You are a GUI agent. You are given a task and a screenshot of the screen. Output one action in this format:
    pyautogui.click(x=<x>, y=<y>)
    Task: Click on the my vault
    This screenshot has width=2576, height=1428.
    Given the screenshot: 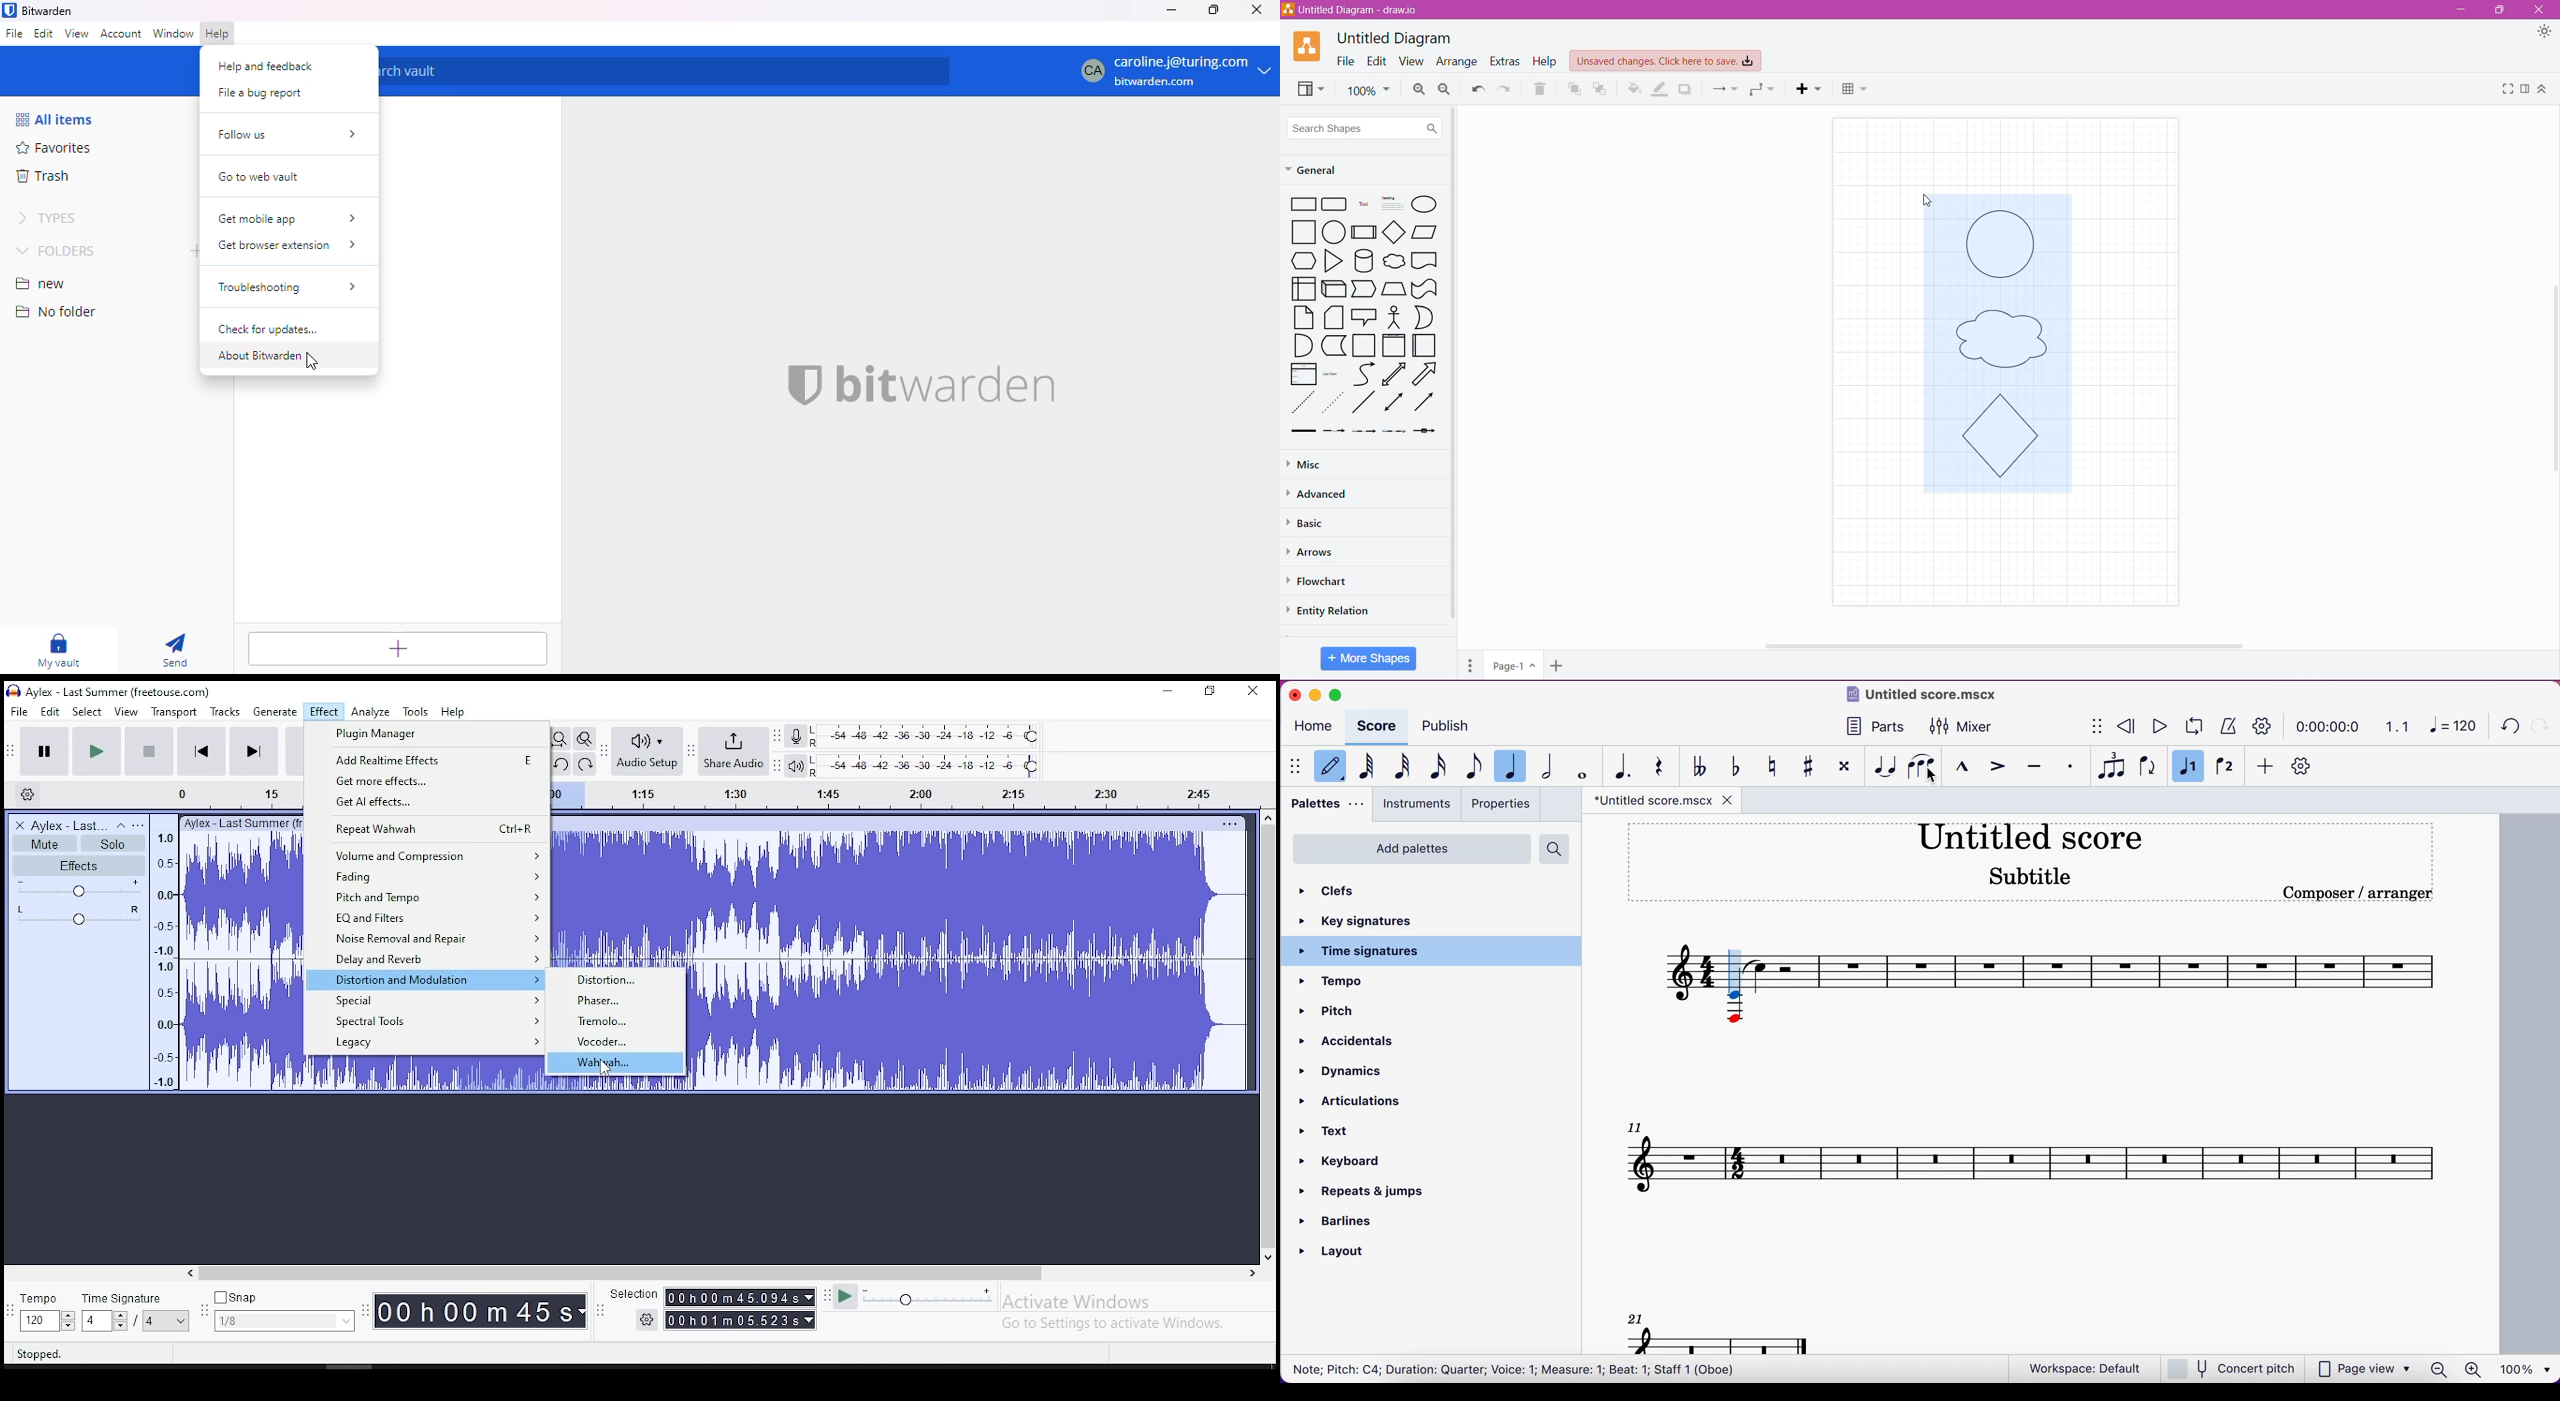 What is the action you would take?
    pyautogui.click(x=59, y=651)
    